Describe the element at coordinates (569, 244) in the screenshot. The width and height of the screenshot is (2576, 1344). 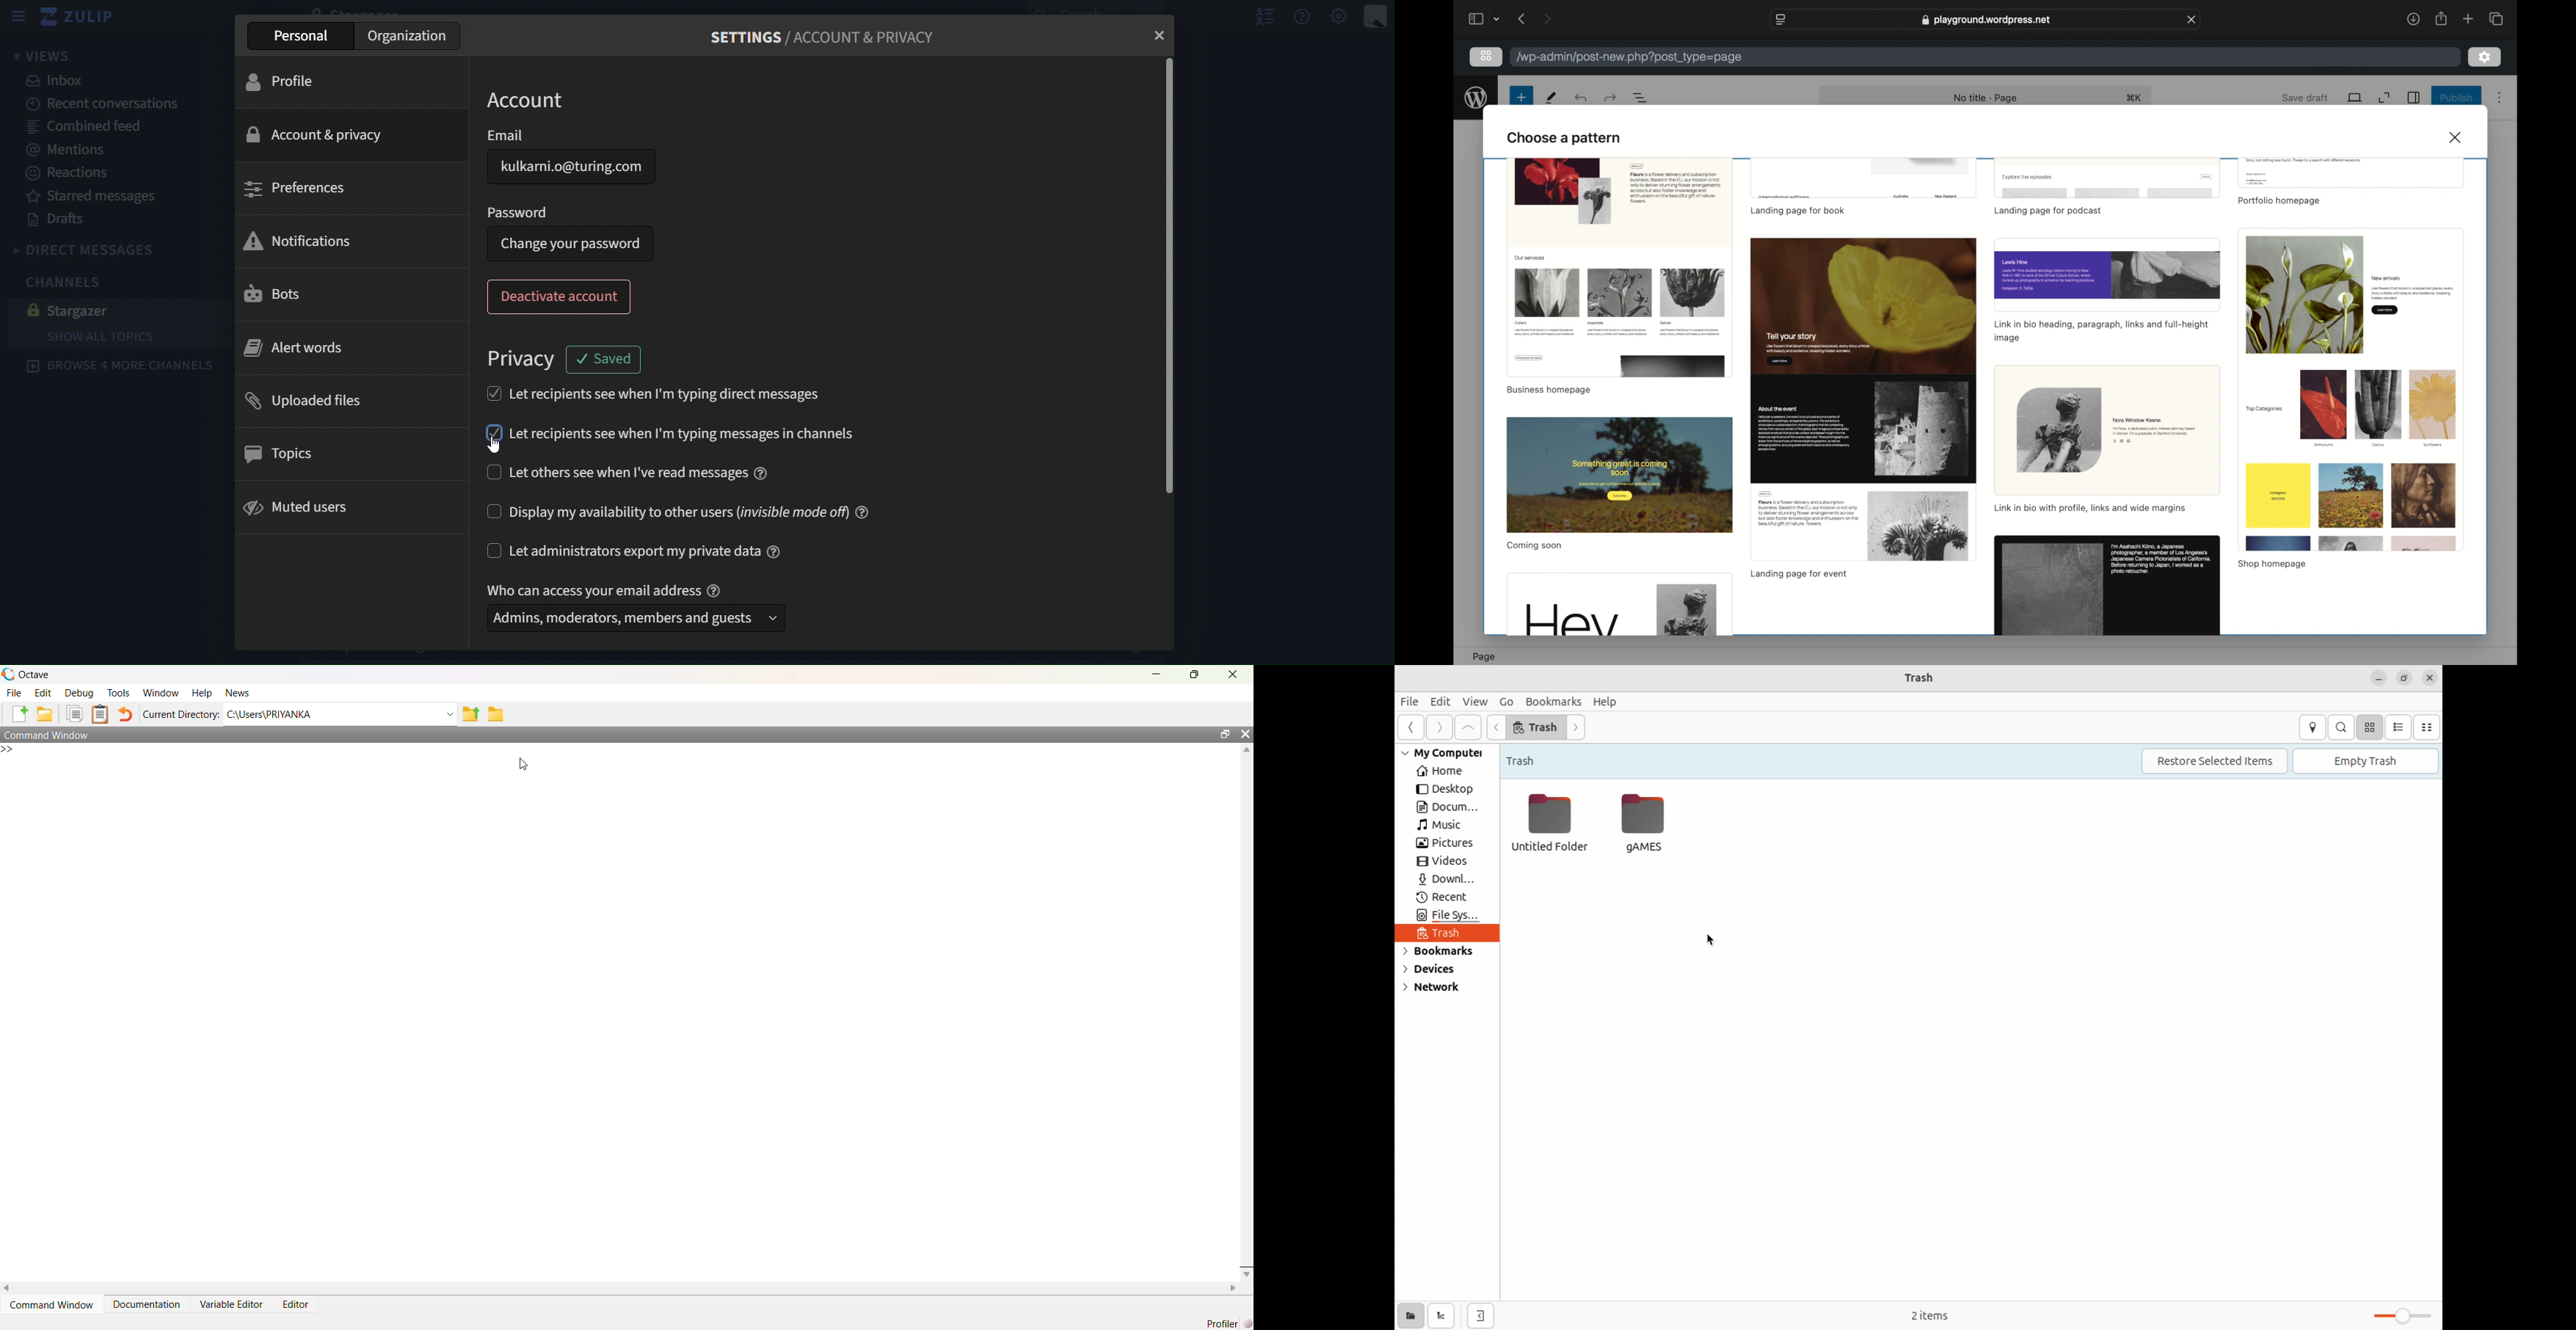
I see `change your password` at that location.